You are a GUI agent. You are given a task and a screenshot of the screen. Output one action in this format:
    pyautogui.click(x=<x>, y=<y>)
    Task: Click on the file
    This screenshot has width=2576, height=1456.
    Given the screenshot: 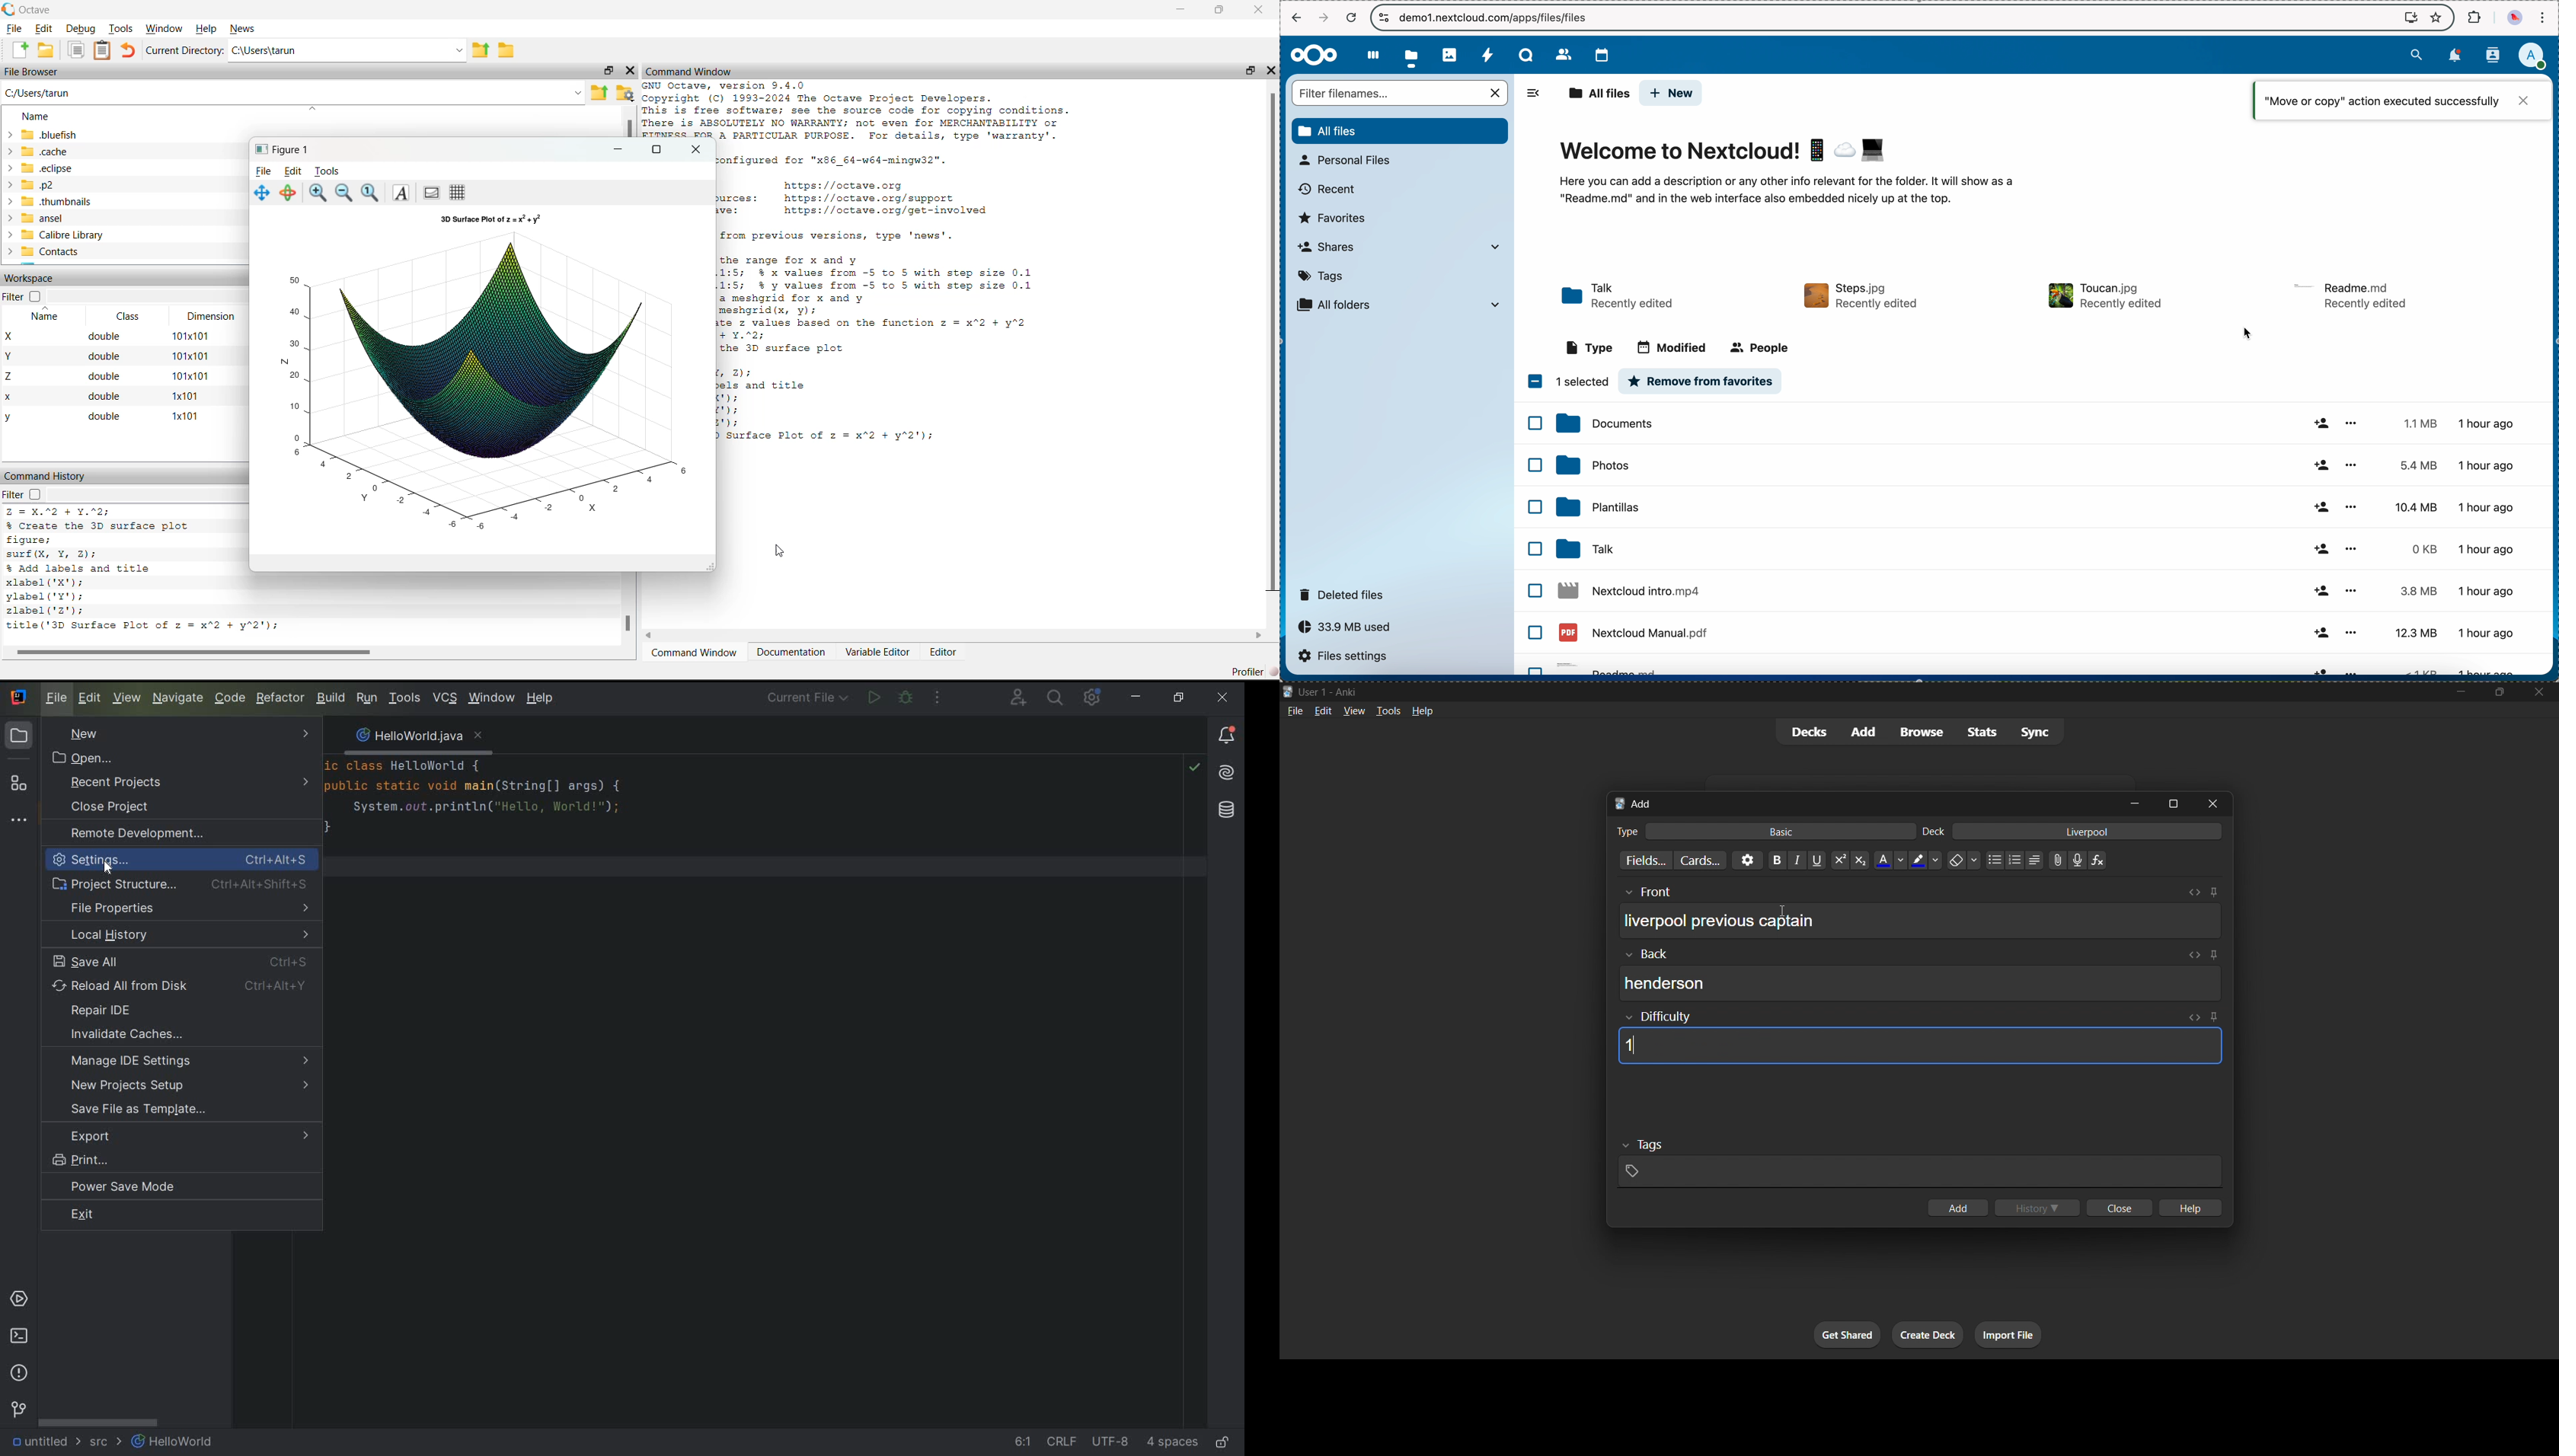 What is the action you would take?
    pyautogui.click(x=2041, y=635)
    